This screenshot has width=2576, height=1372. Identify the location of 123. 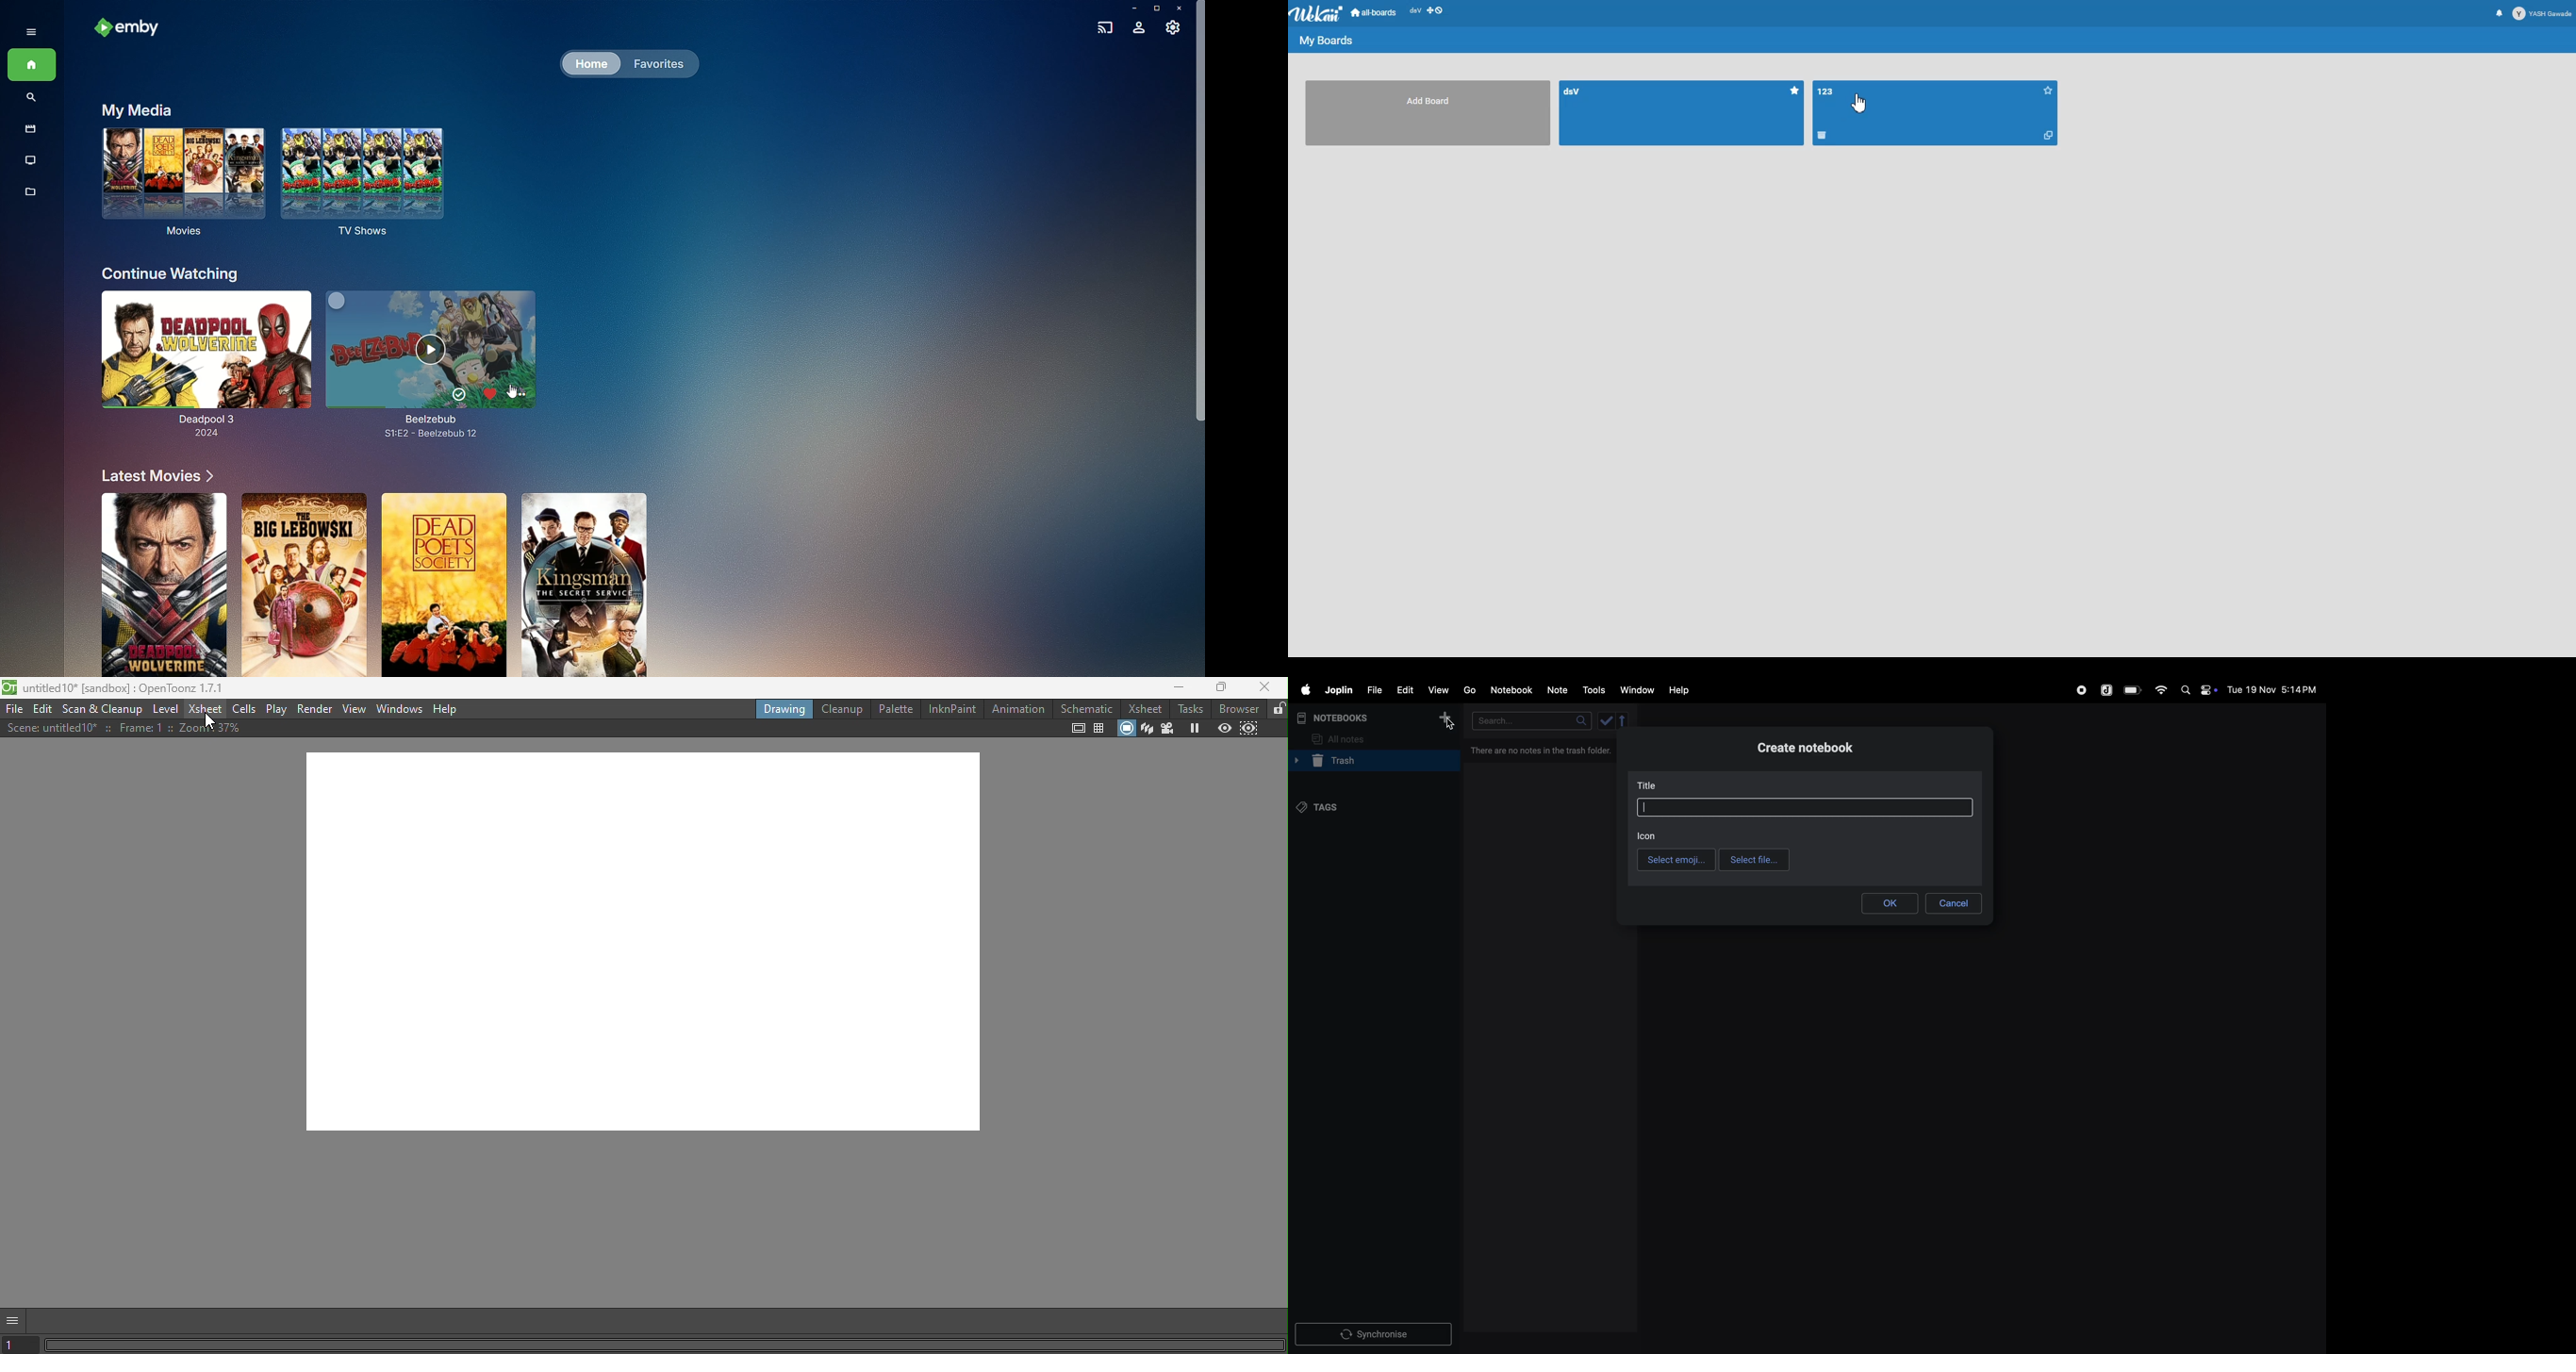
(1829, 89).